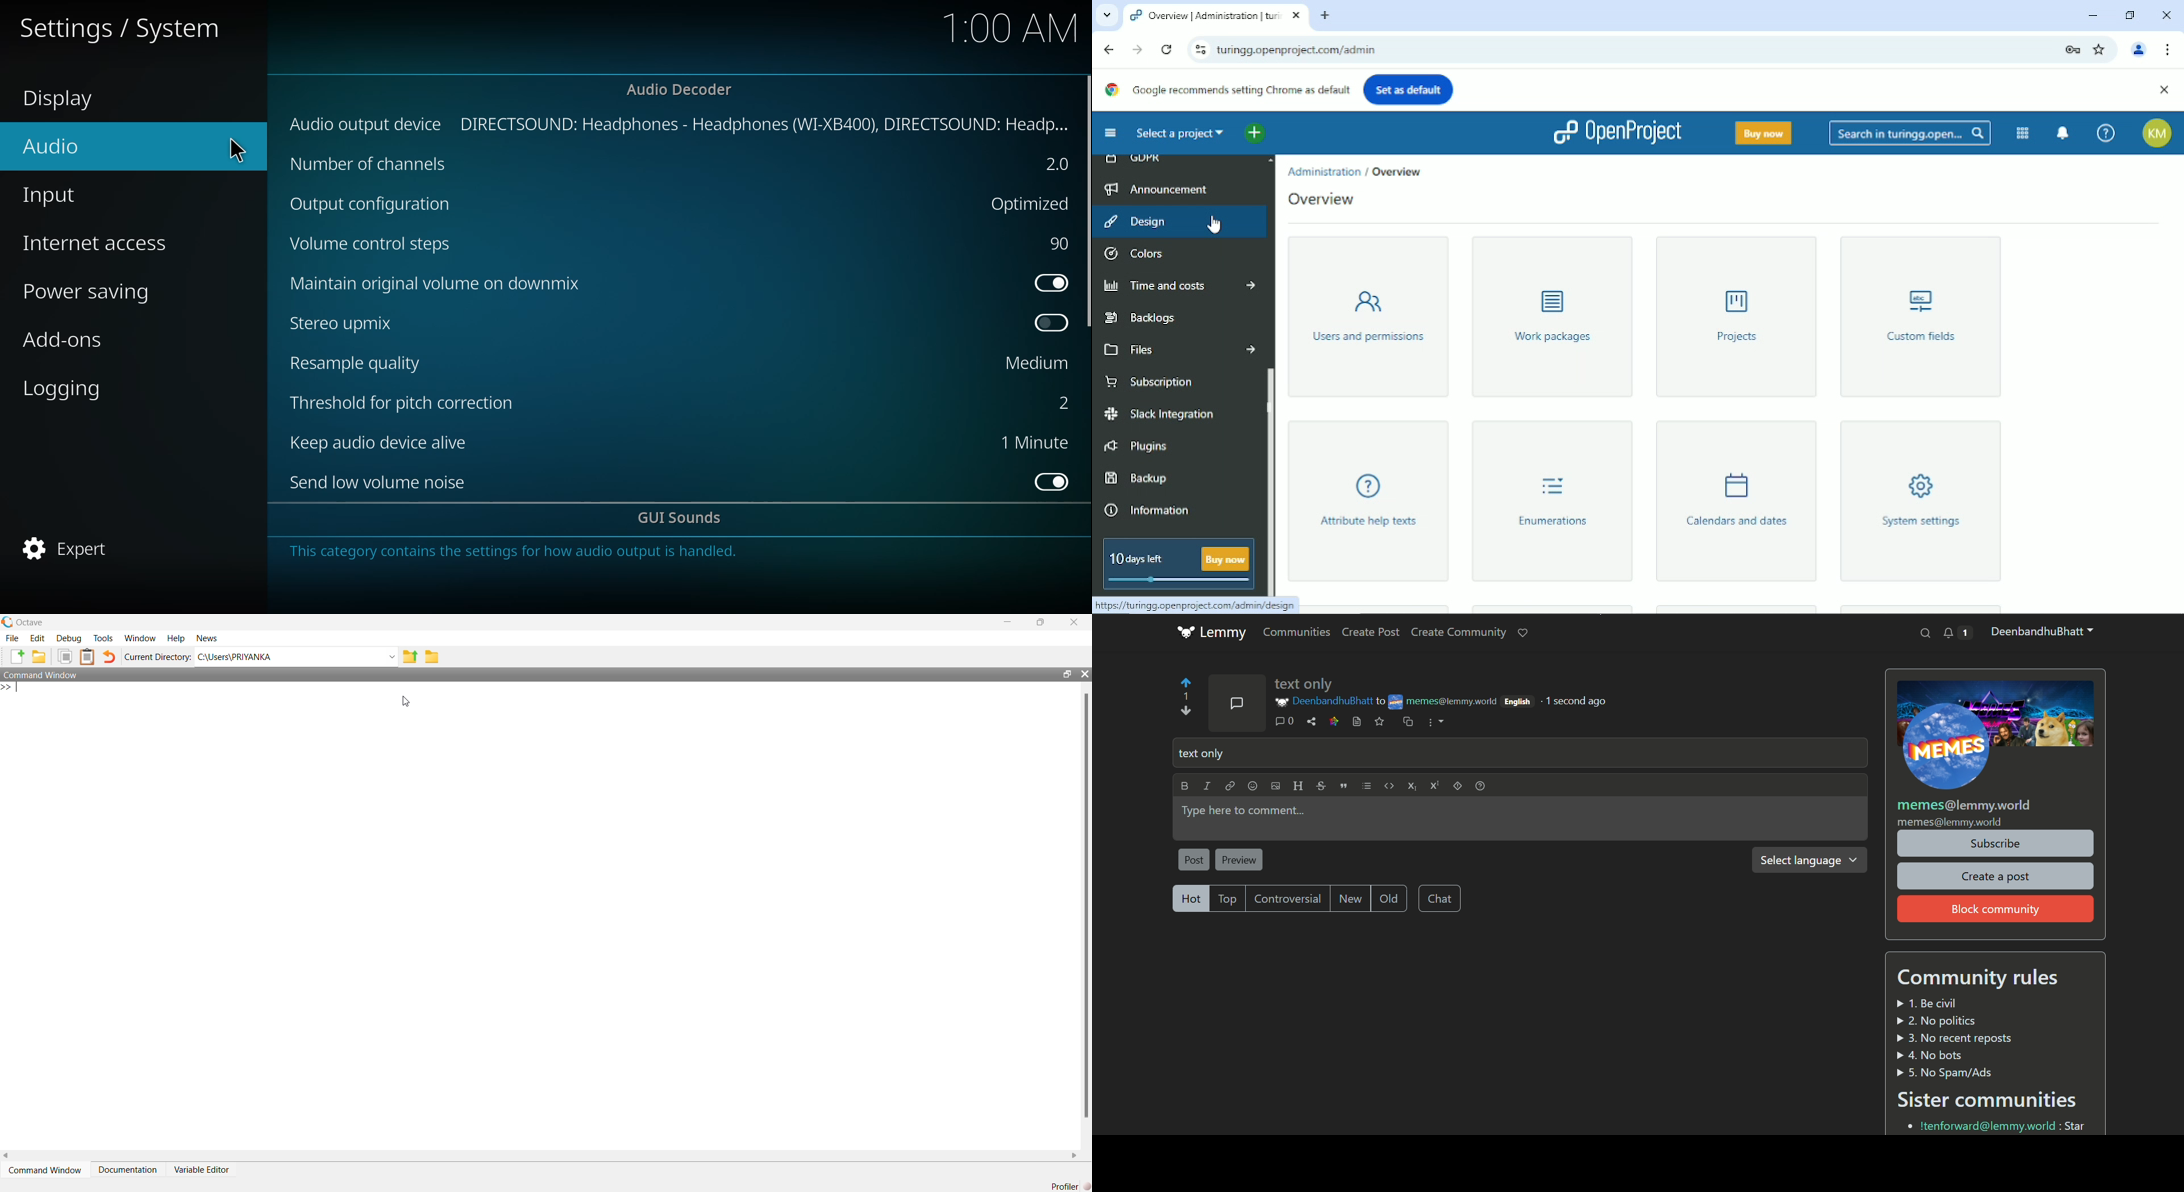  What do you see at coordinates (7, 689) in the screenshot?
I see `prompt cursor` at bounding box center [7, 689].